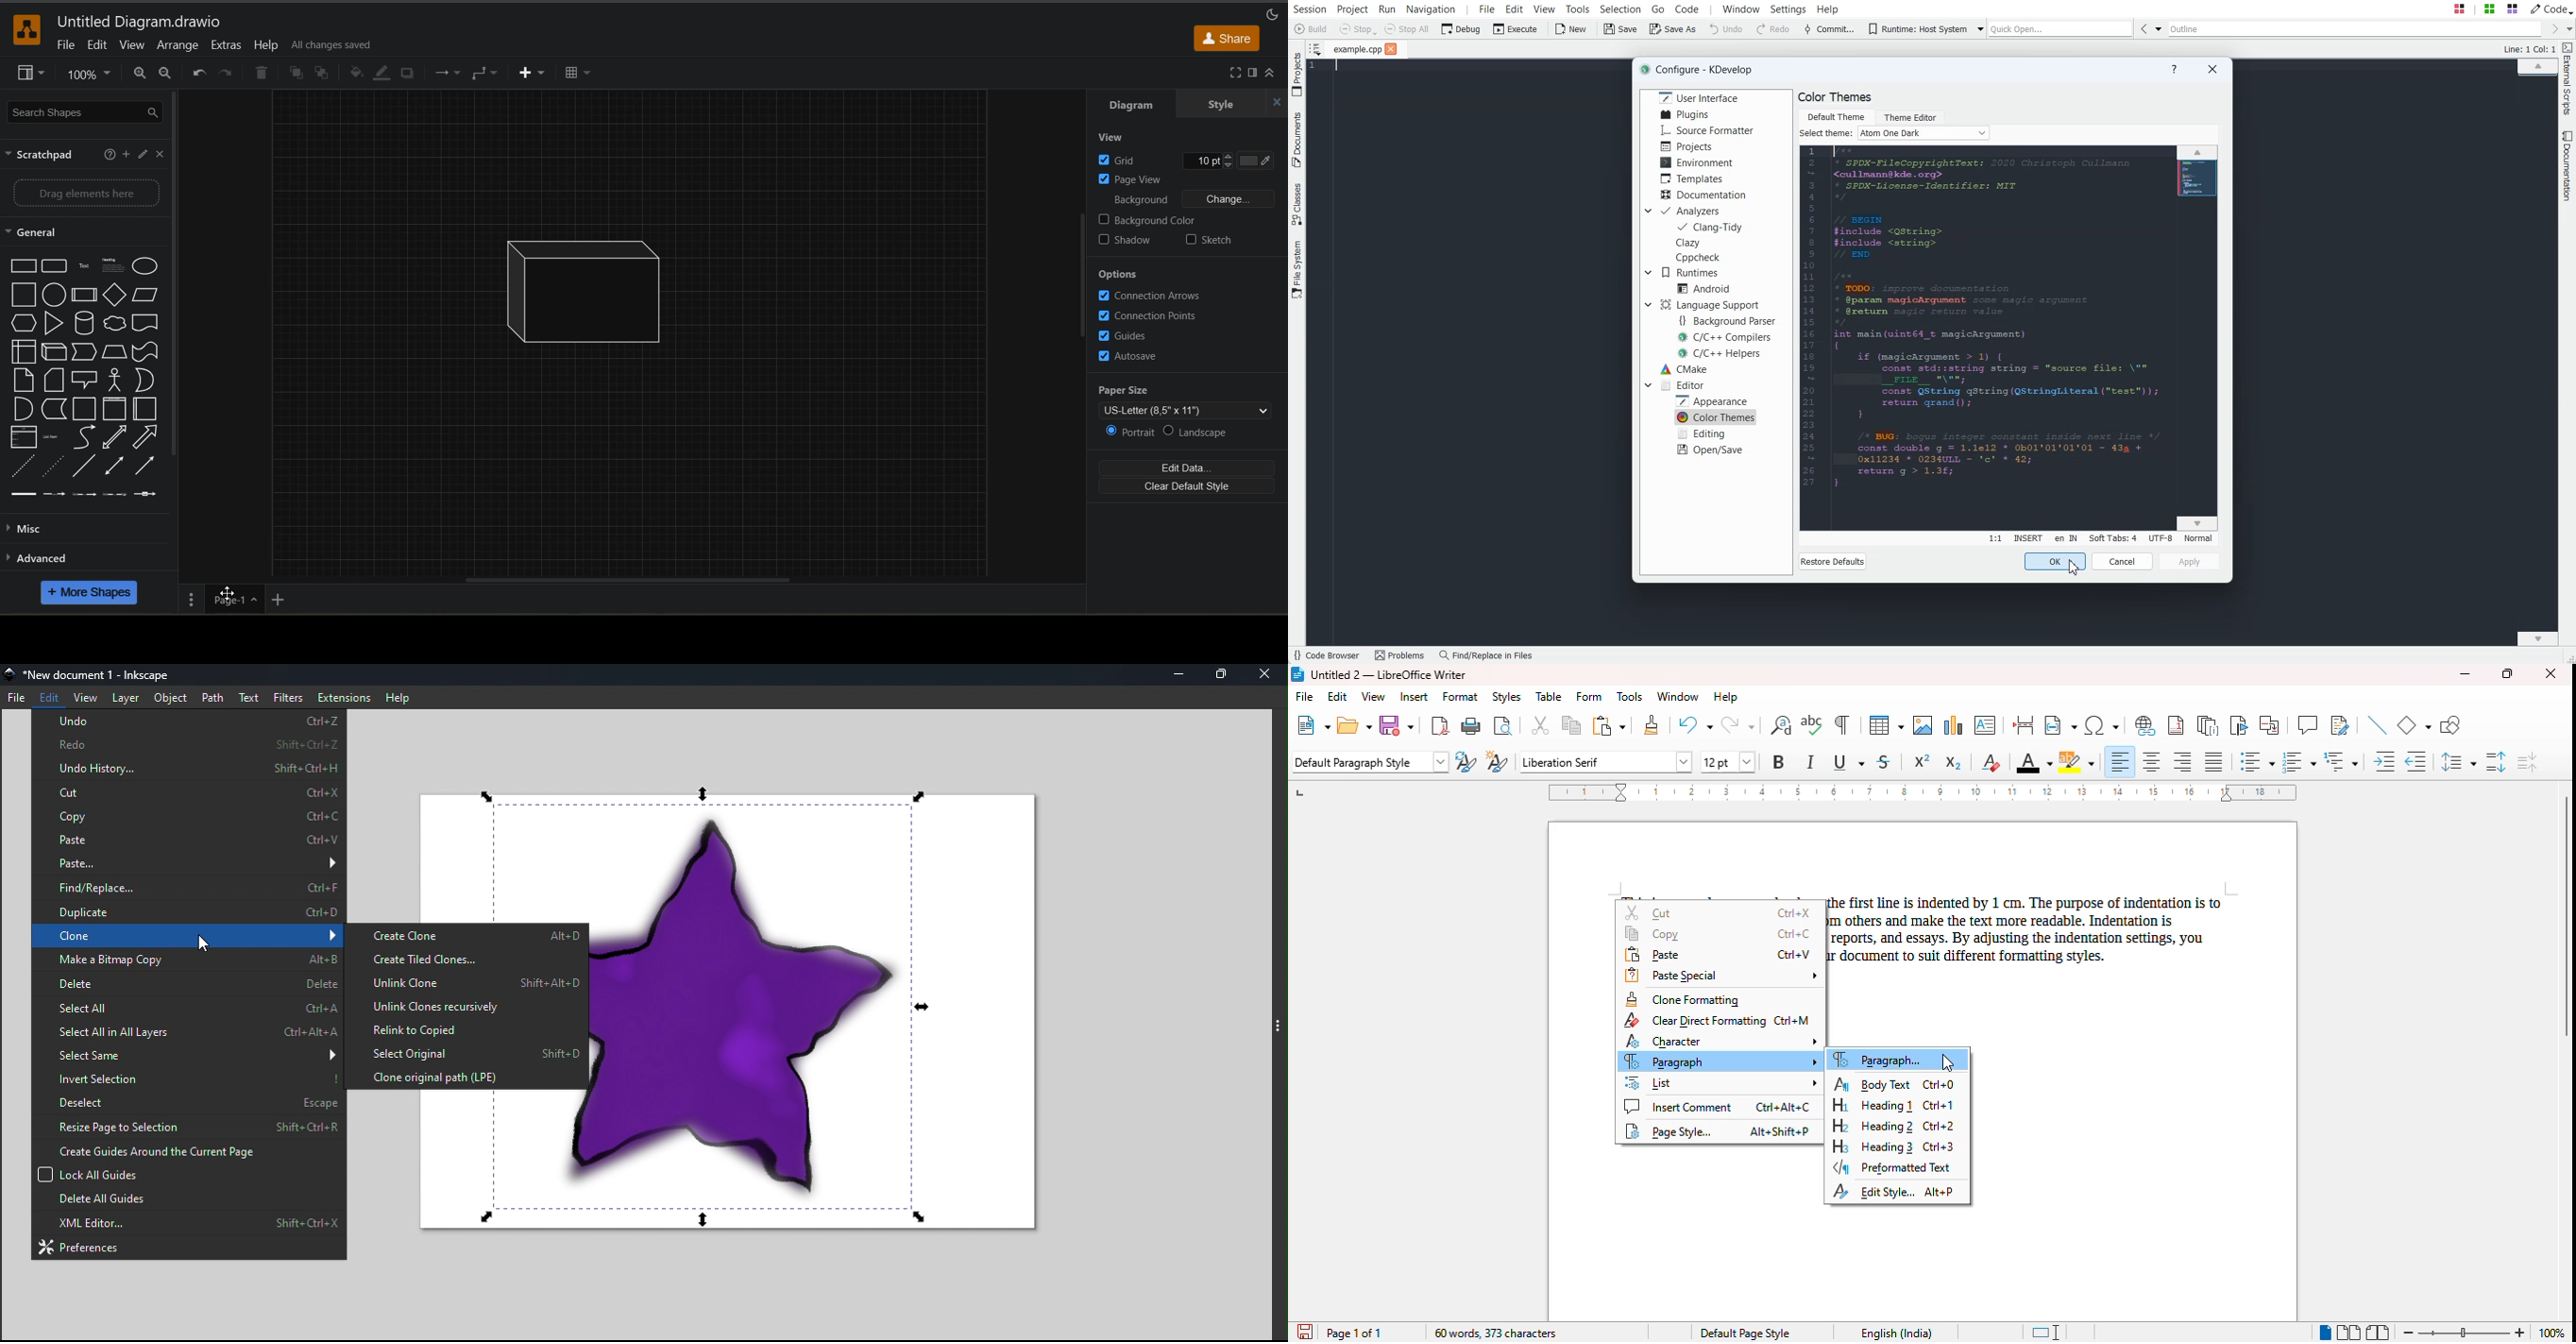 This screenshot has height=1344, width=2576. I want to click on XML editor, so click(191, 1225).